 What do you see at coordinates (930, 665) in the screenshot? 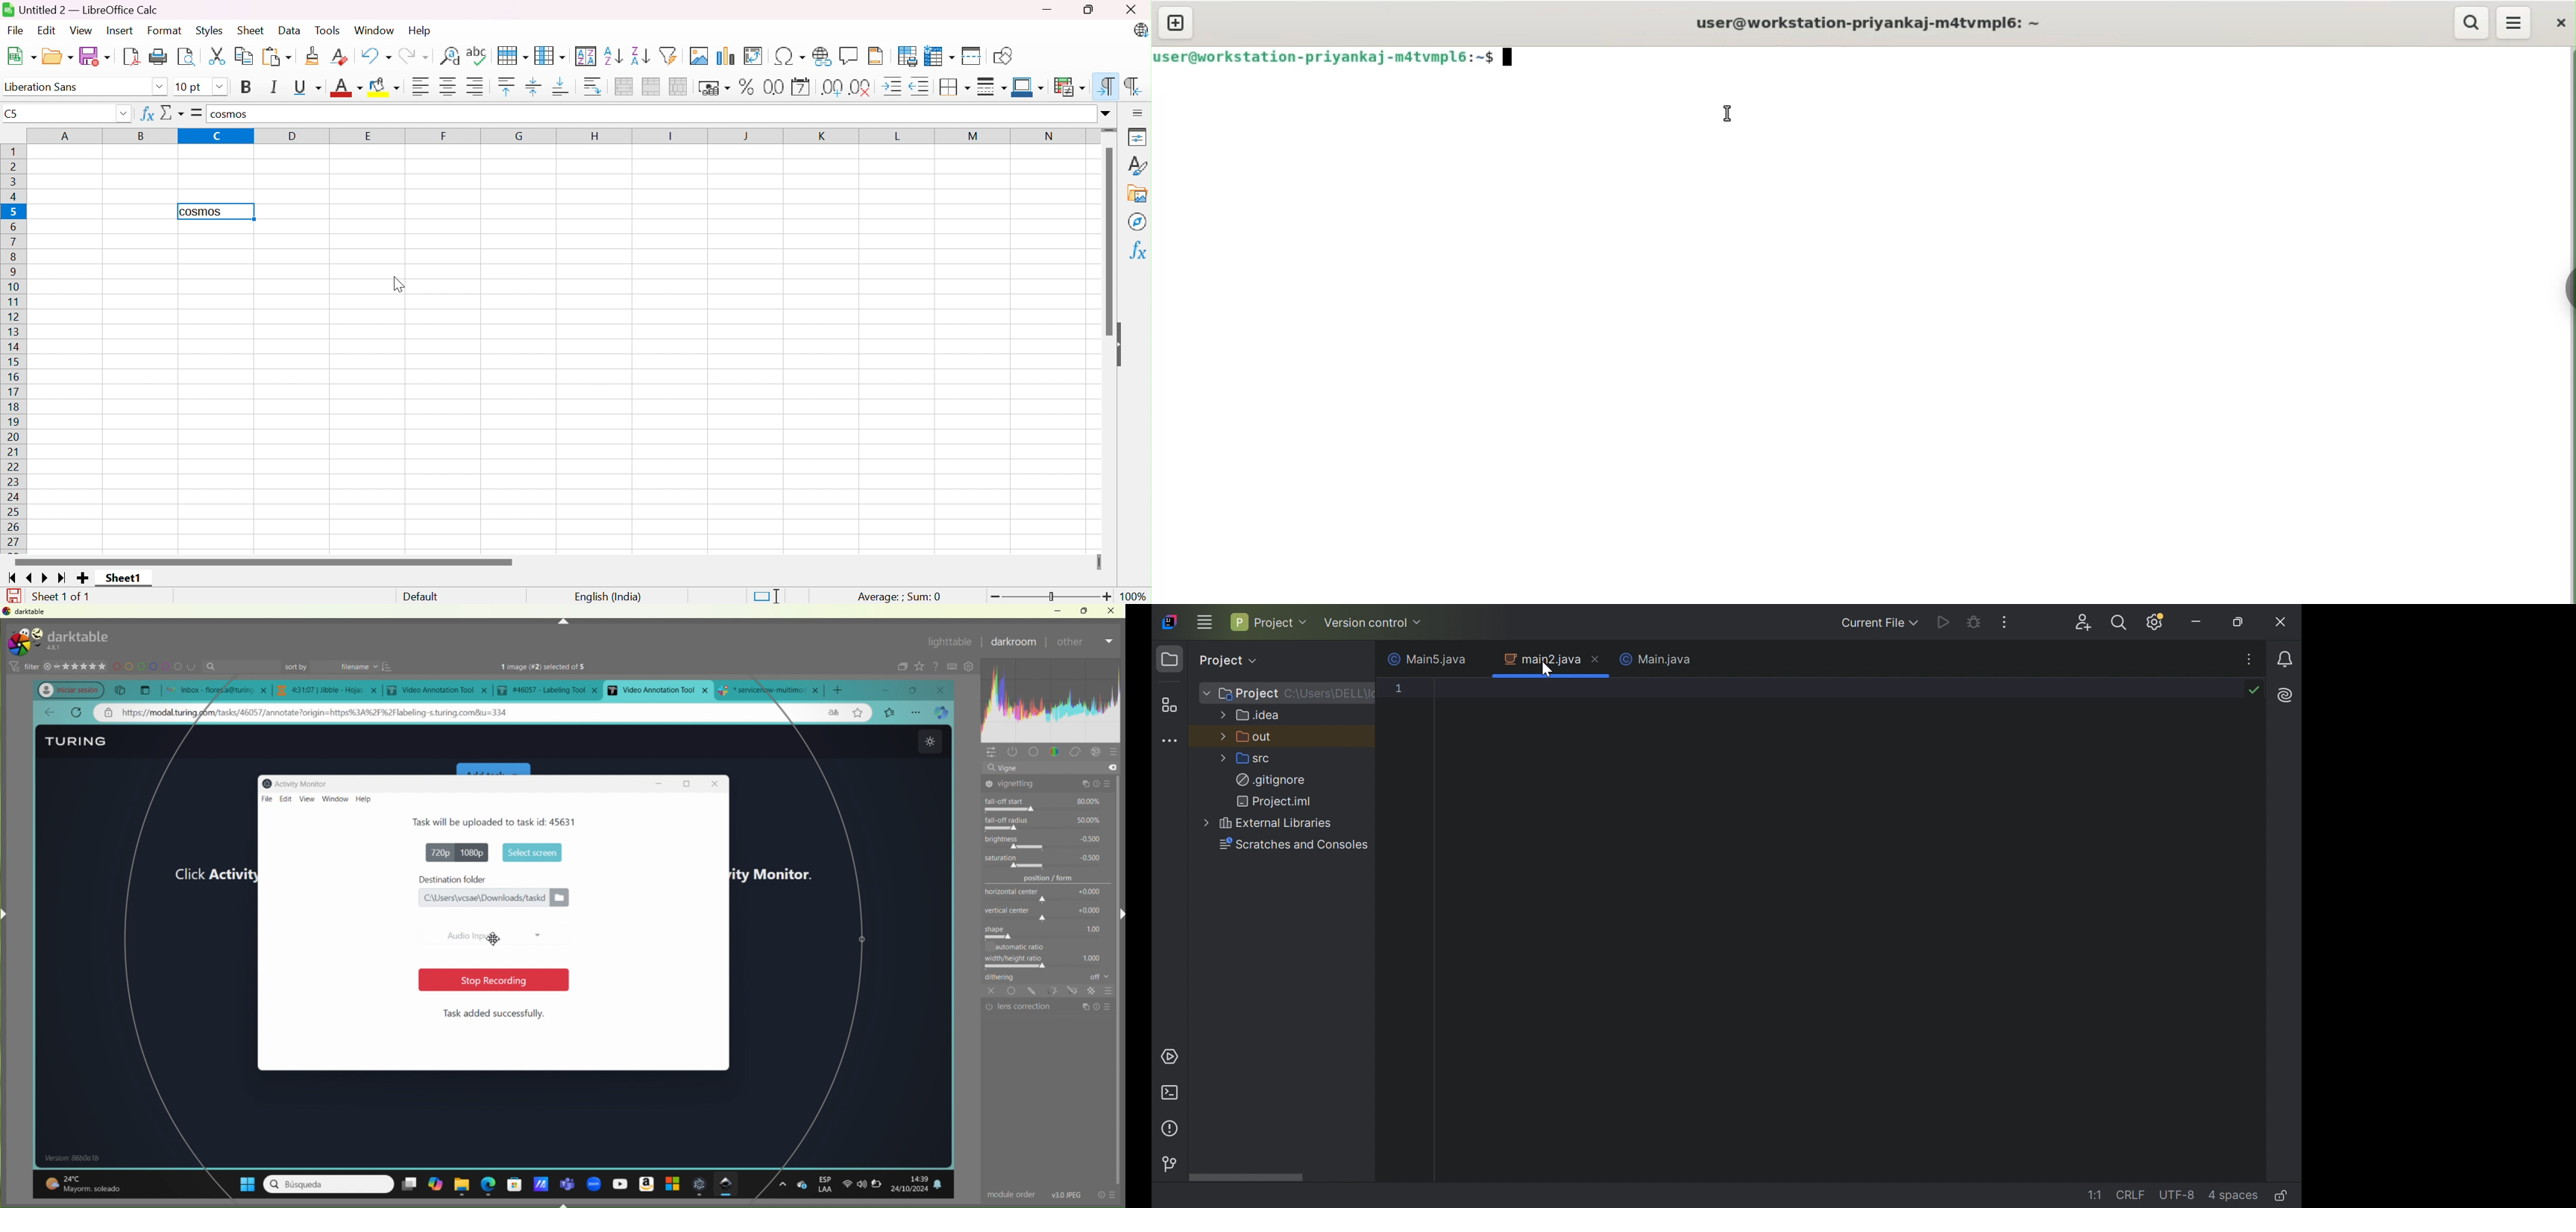
I see `` at bounding box center [930, 665].